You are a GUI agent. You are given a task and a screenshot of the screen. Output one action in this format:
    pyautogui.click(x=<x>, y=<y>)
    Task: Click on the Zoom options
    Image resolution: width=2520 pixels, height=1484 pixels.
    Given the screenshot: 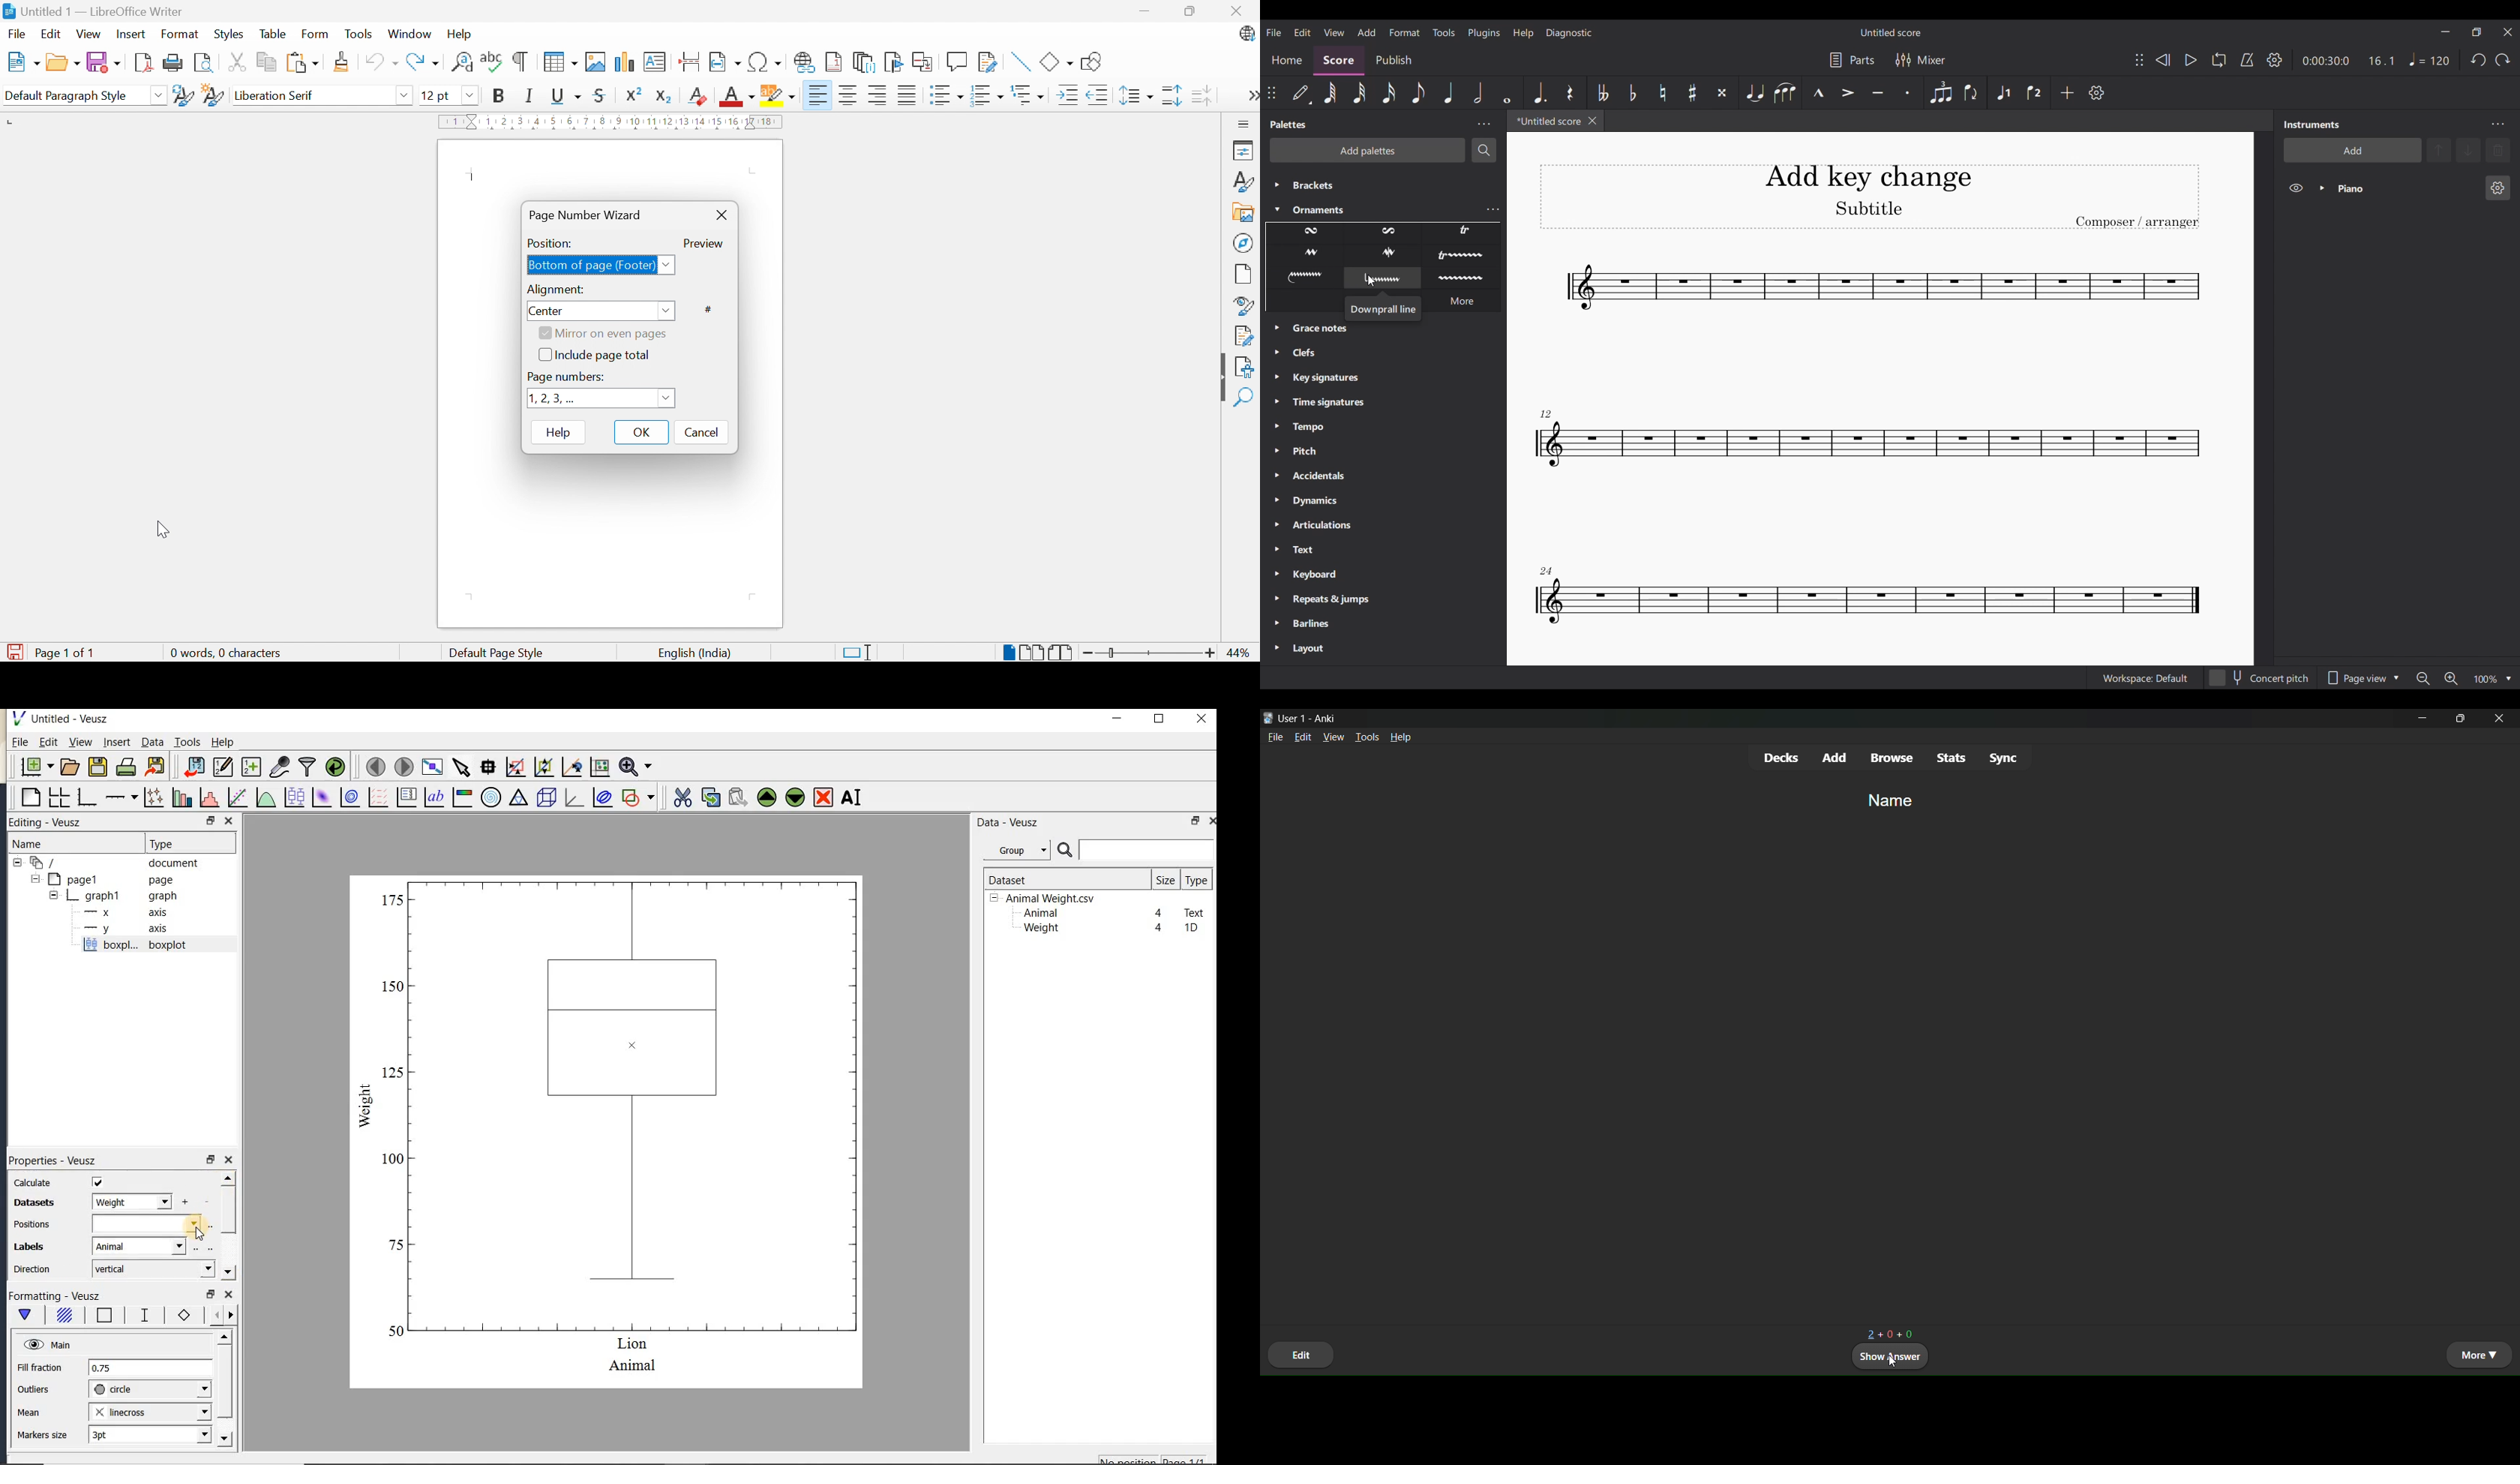 What is the action you would take?
    pyautogui.click(x=2509, y=679)
    